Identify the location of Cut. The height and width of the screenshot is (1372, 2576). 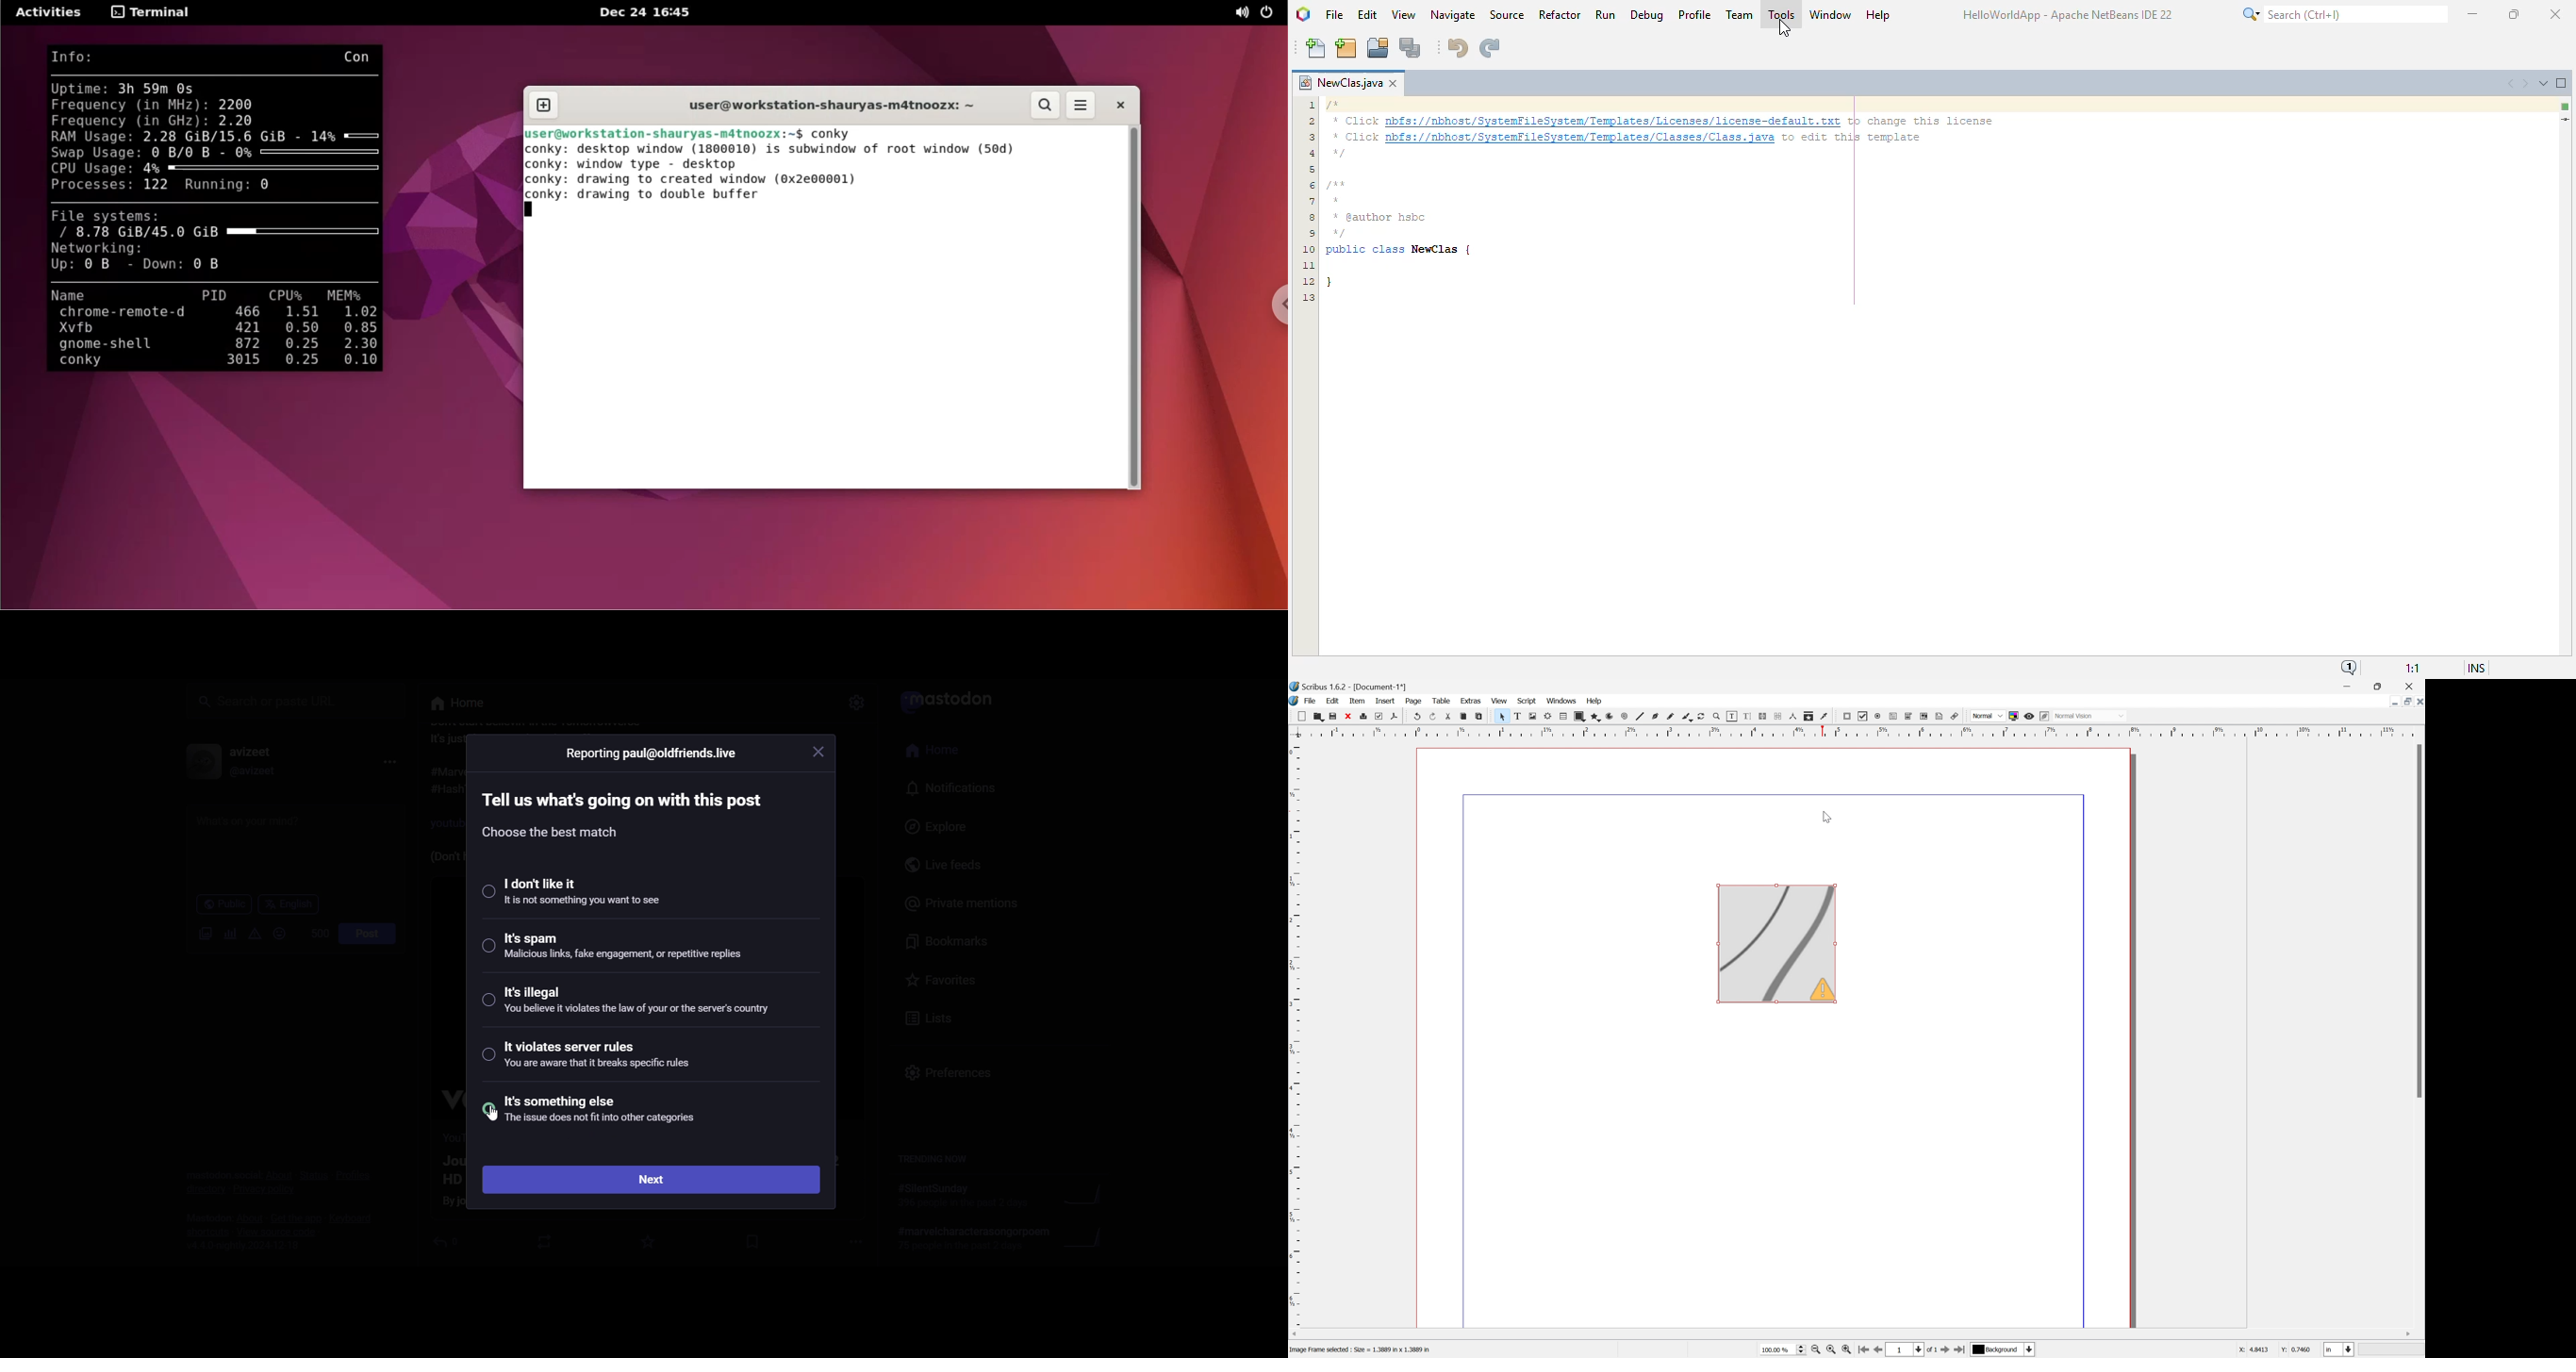
(1452, 718).